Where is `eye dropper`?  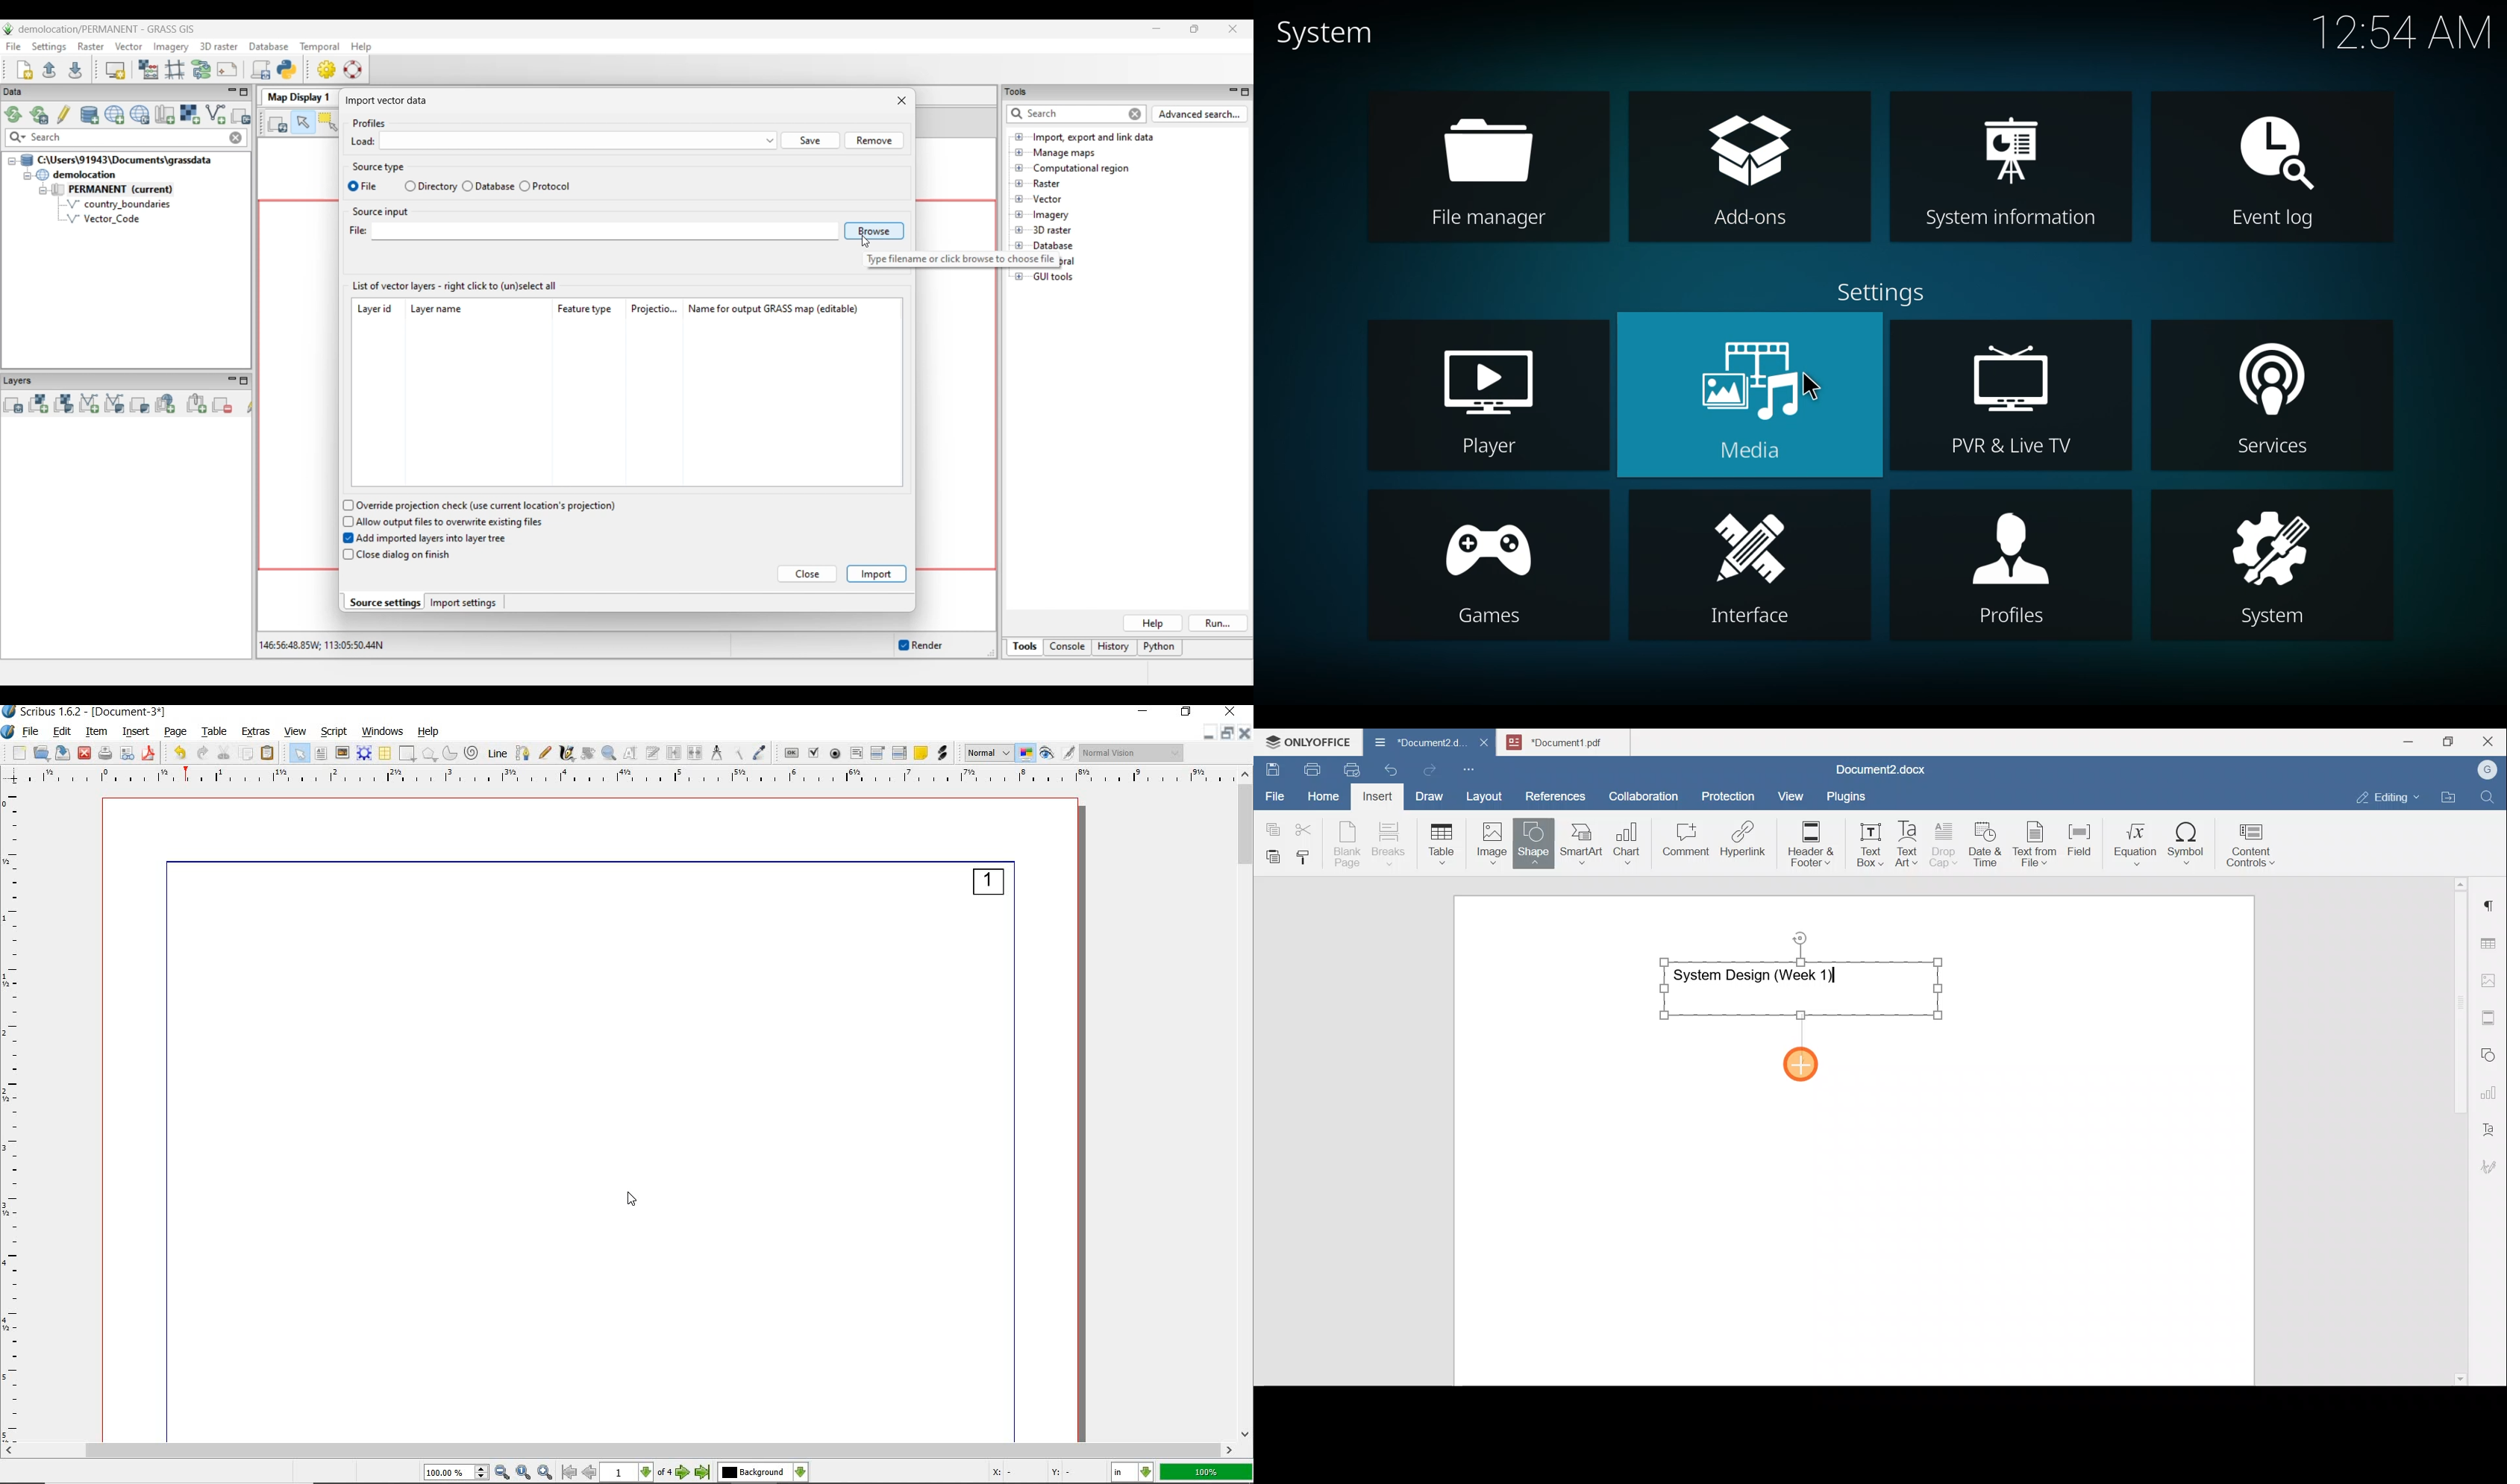 eye dropper is located at coordinates (759, 754).